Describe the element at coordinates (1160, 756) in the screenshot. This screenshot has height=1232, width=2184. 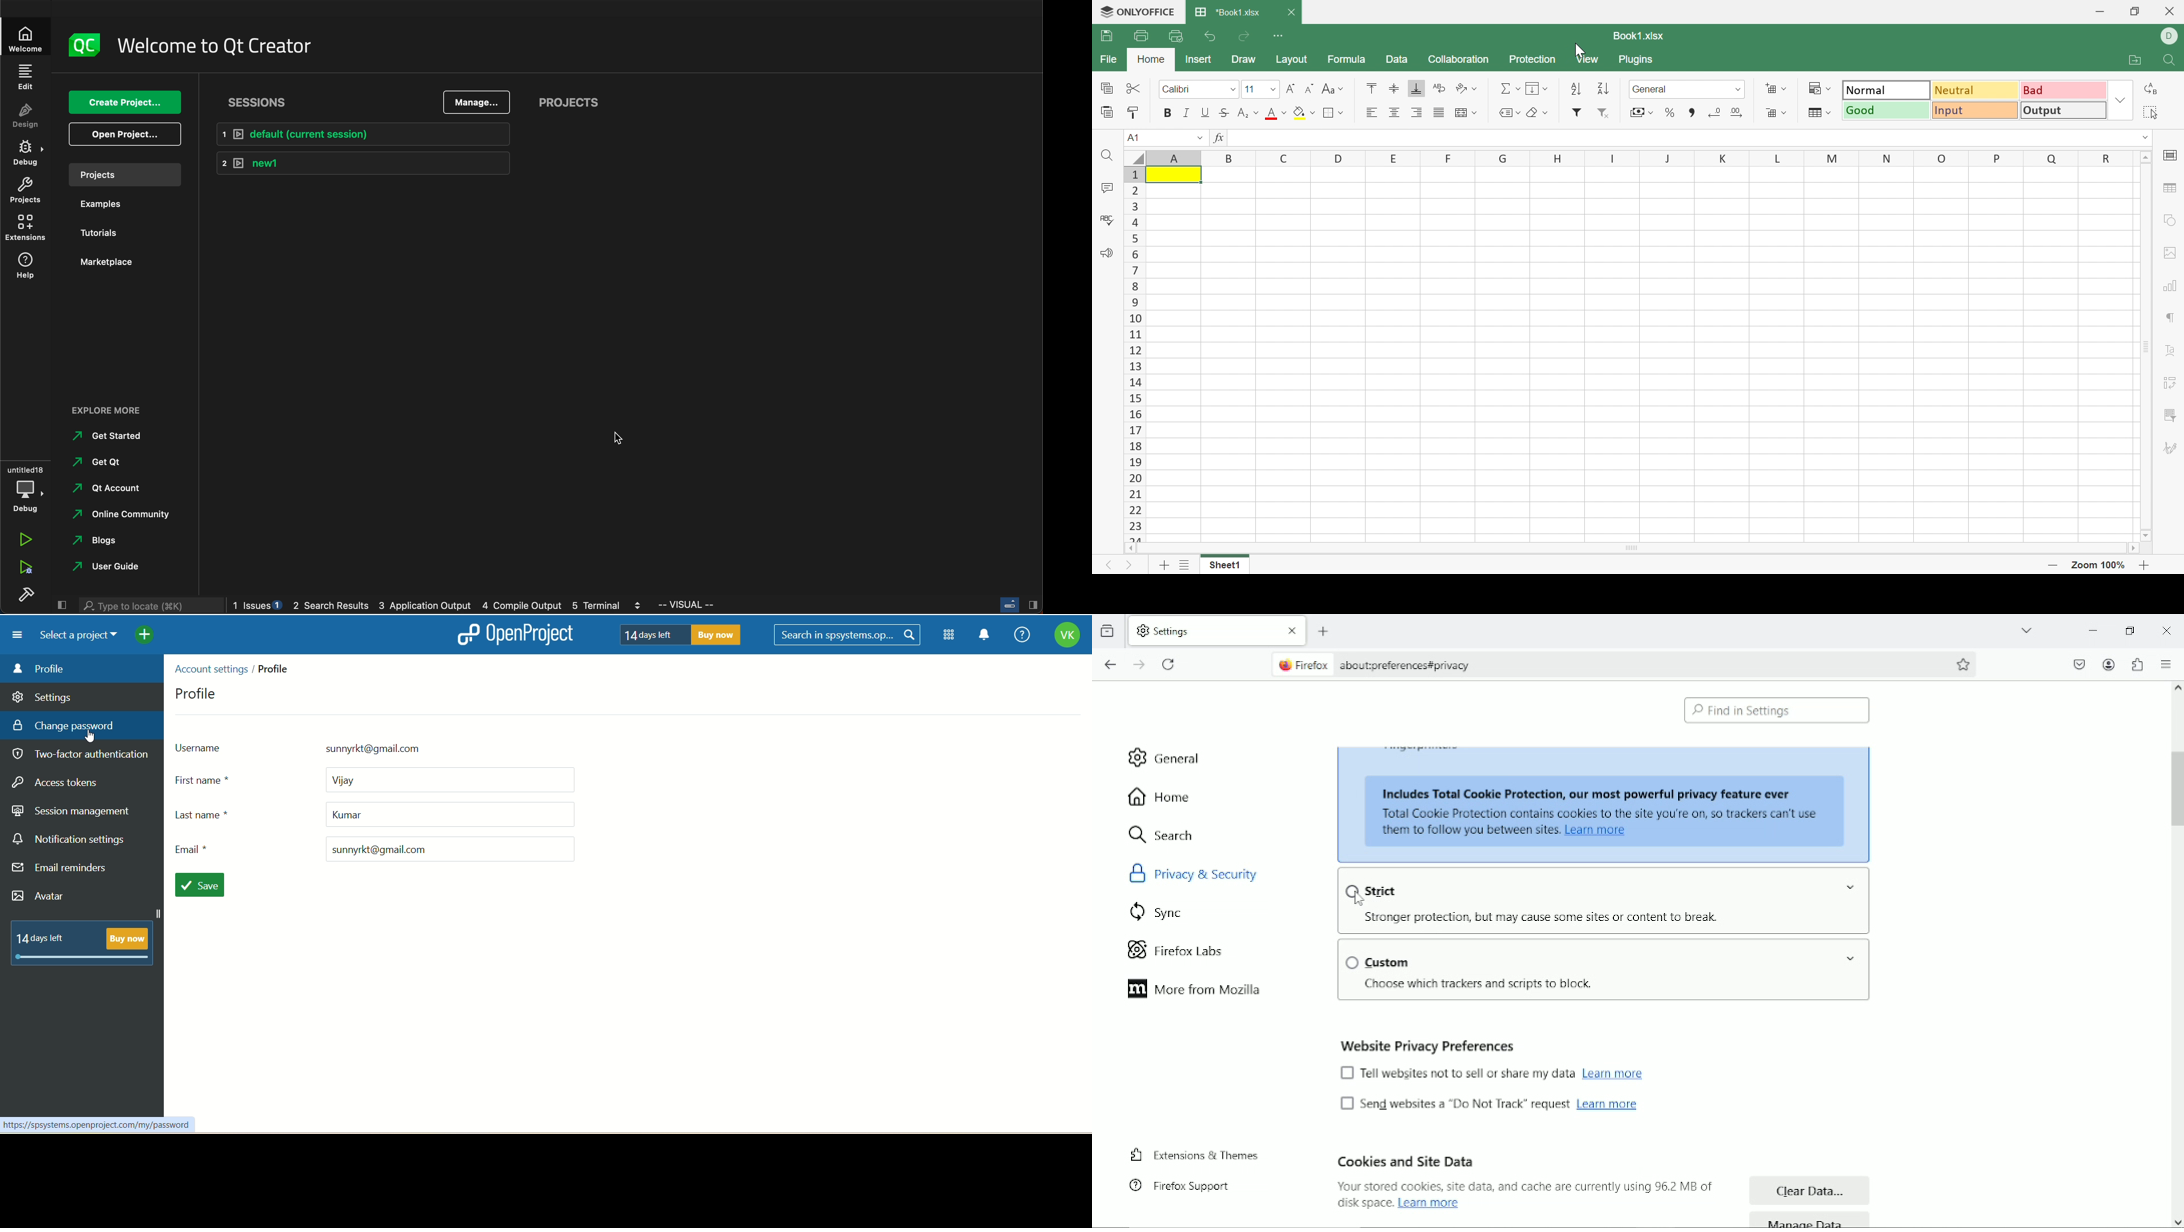
I see `general` at that location.